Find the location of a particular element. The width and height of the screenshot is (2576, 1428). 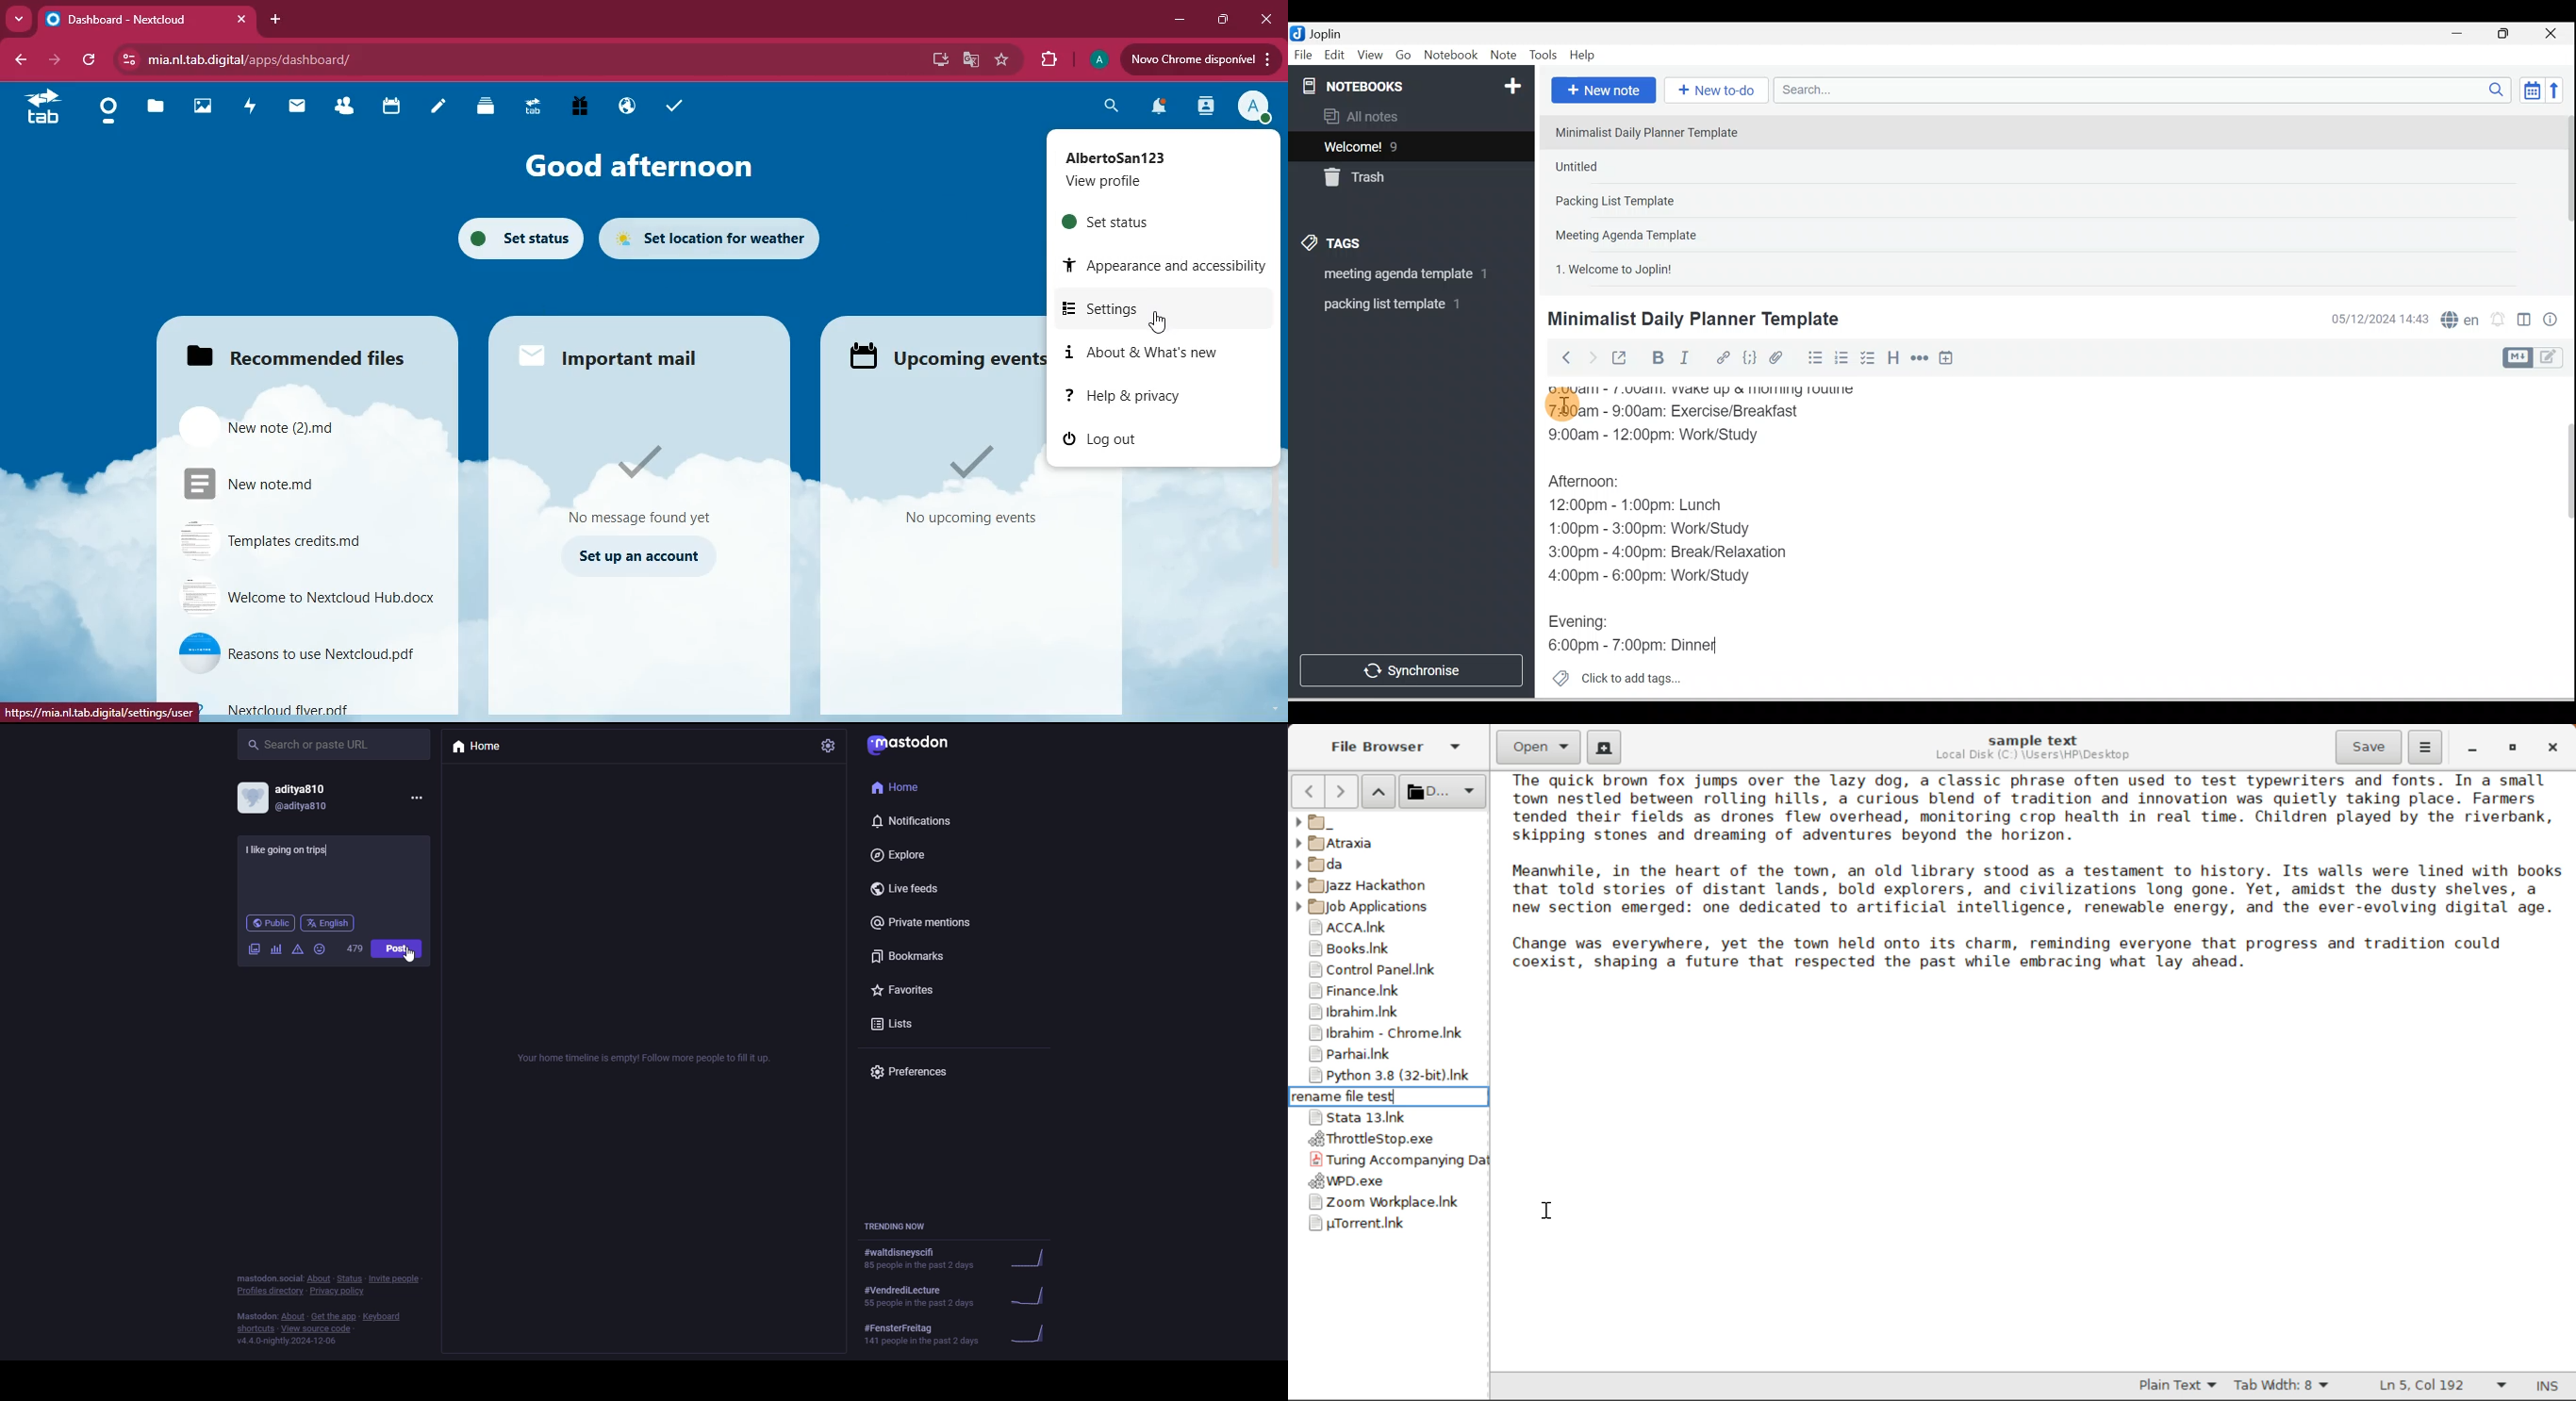

Heading is located at coordinates (1893, 357).